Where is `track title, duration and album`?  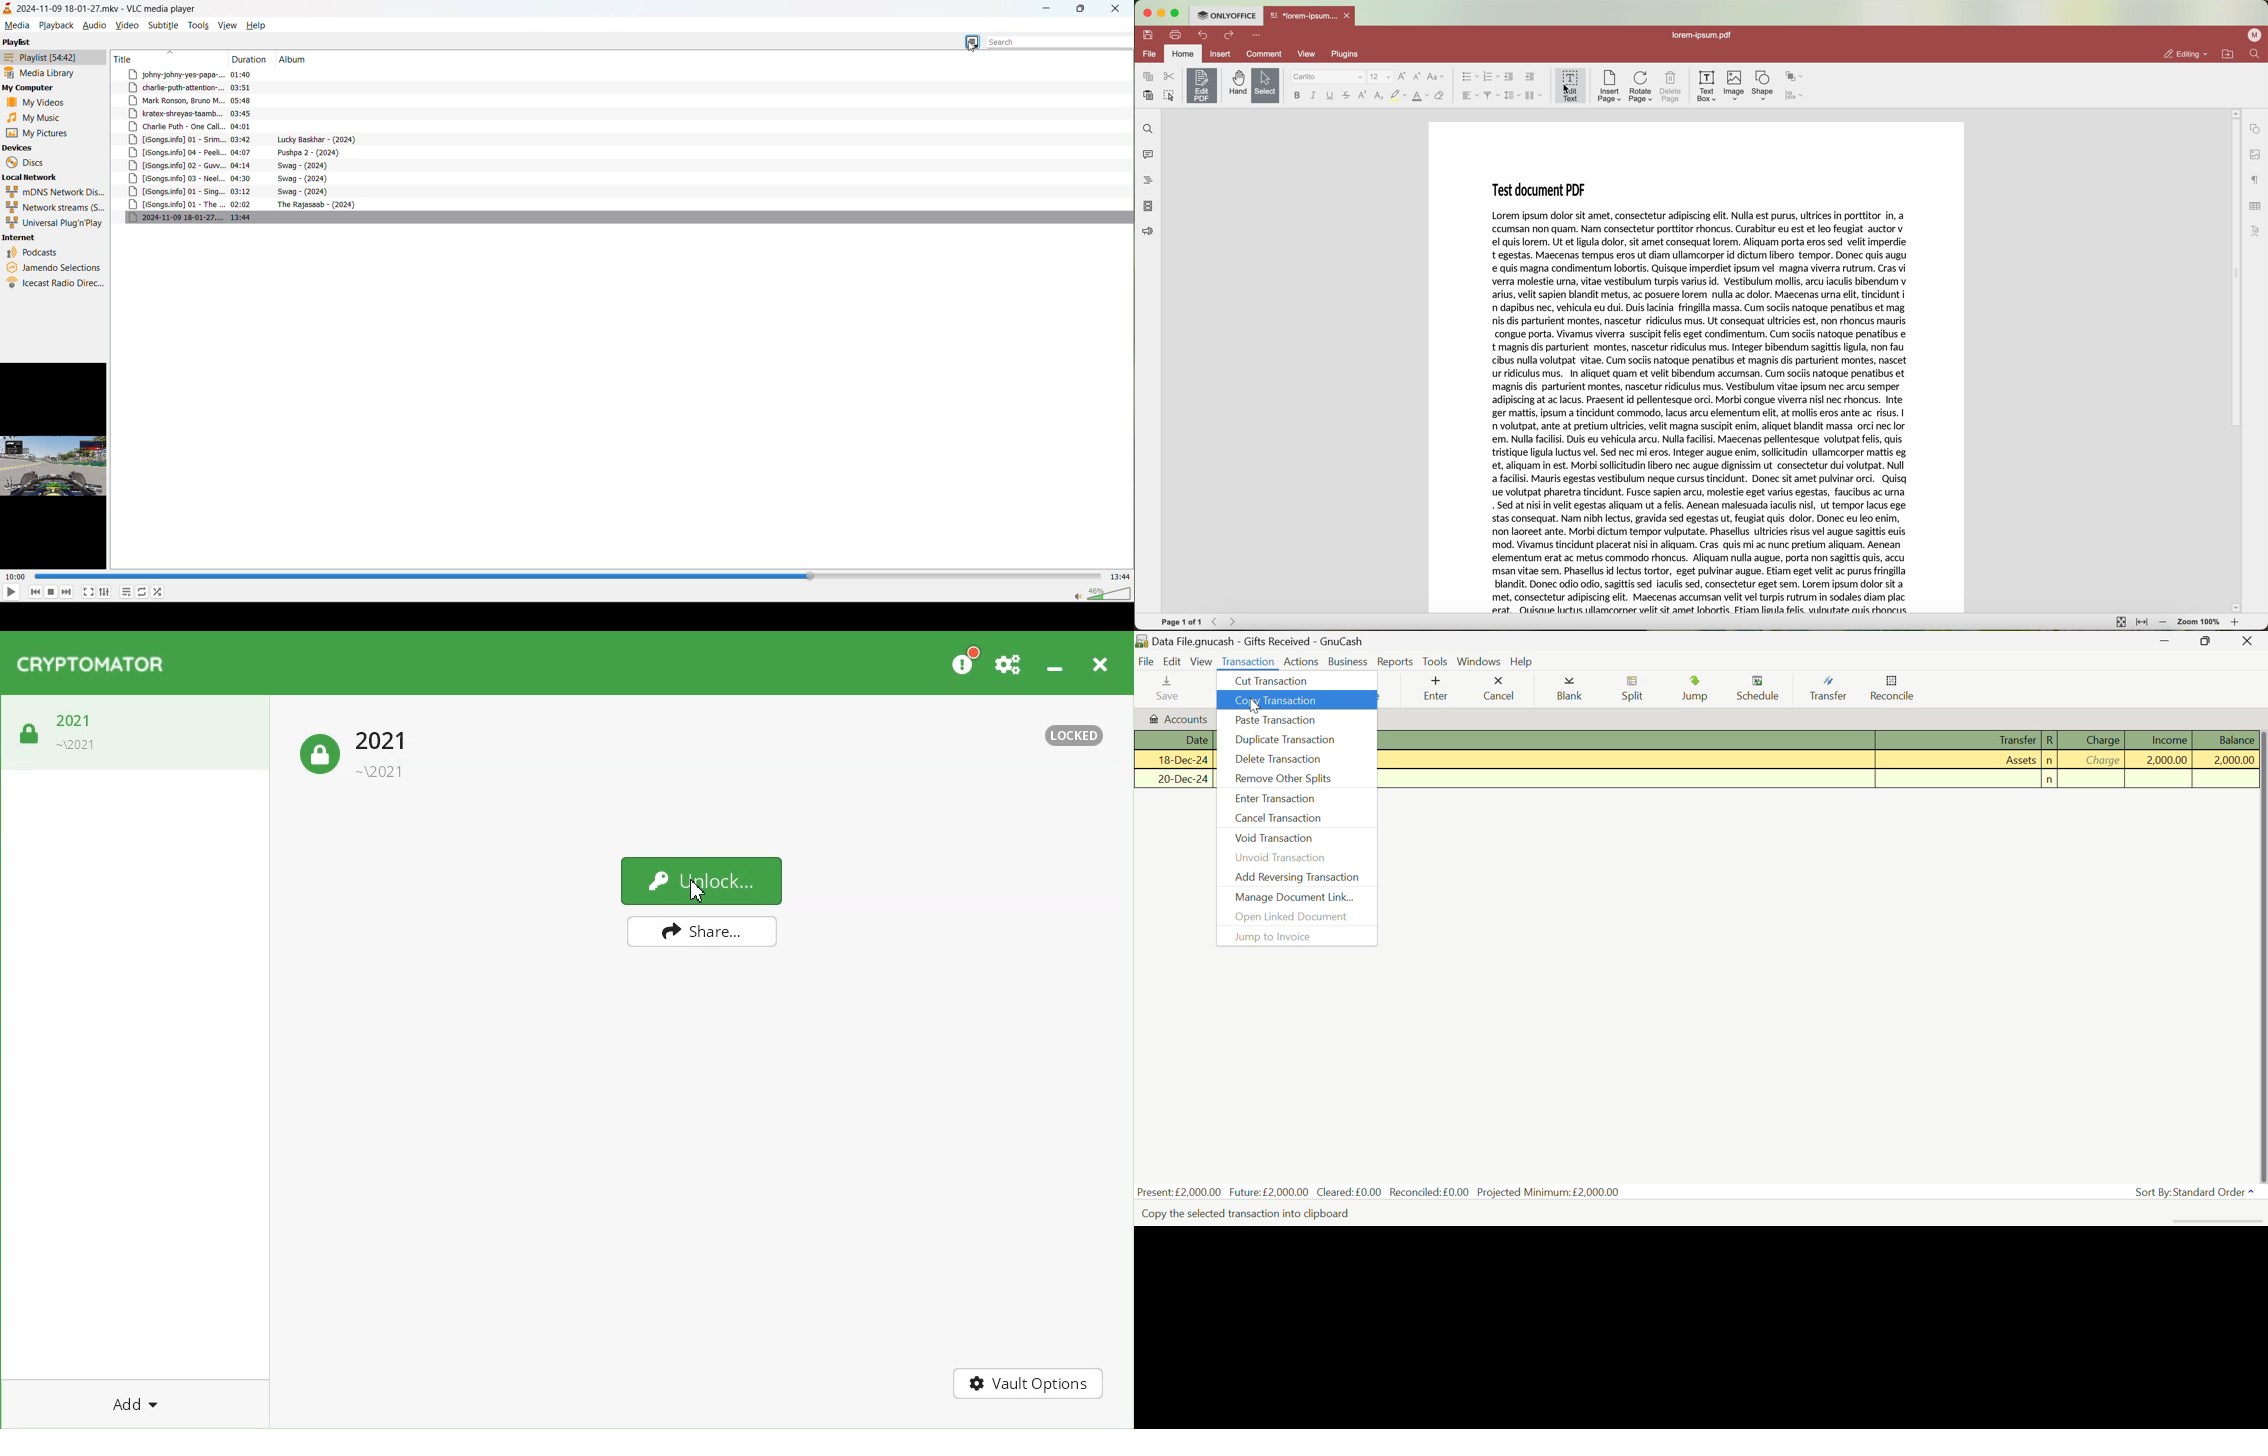 track title, duration and album is located at coordinates (234, 180).